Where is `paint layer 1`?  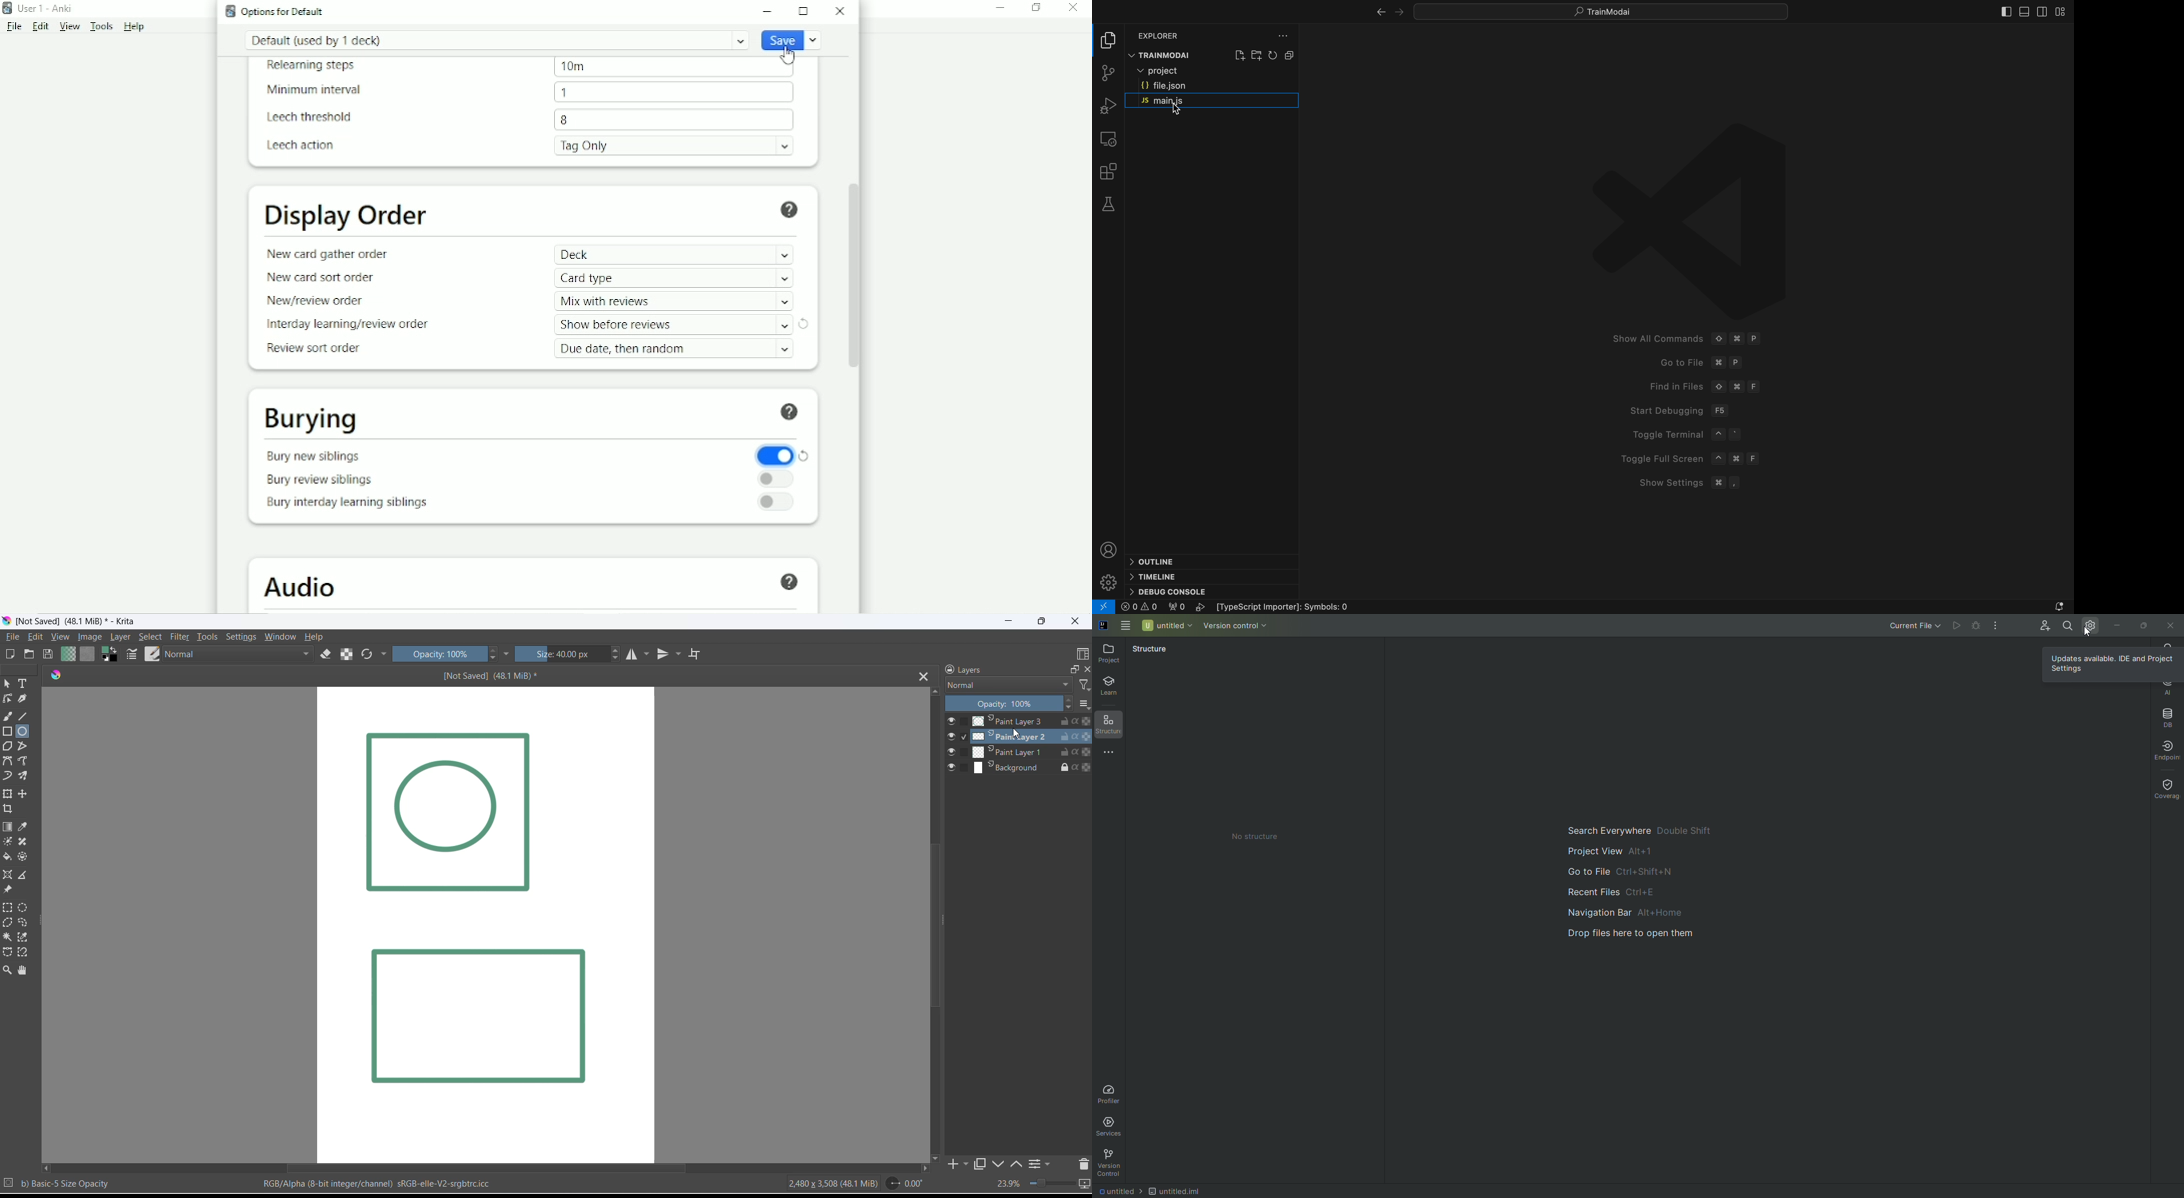
paint layer 1 is located at coordinates (1008, 736).